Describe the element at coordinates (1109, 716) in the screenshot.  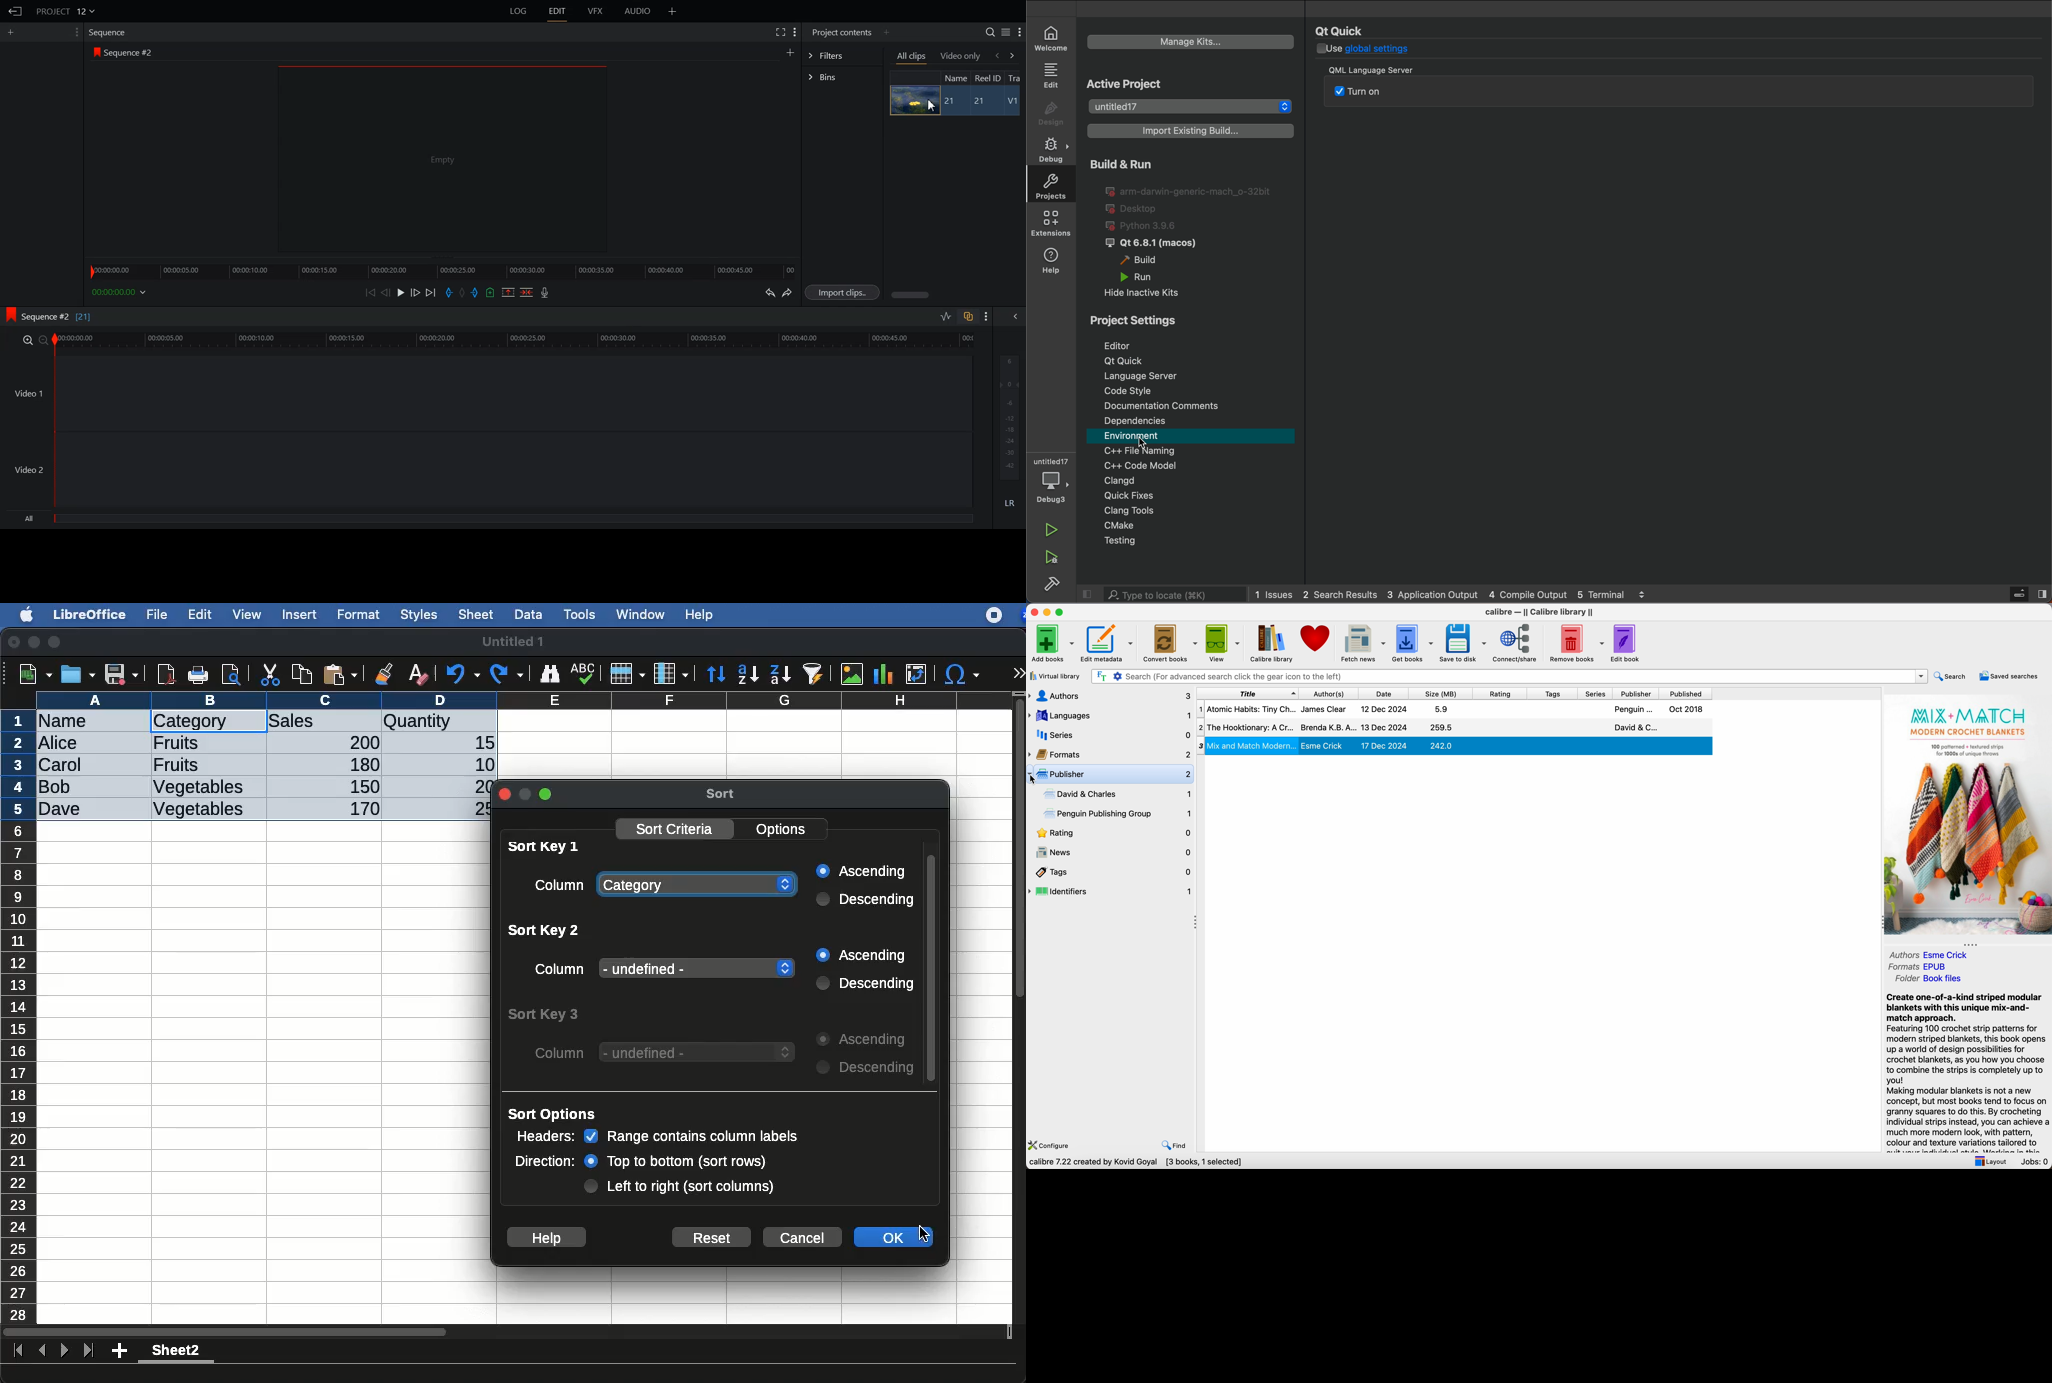
I see `languages` at that location.